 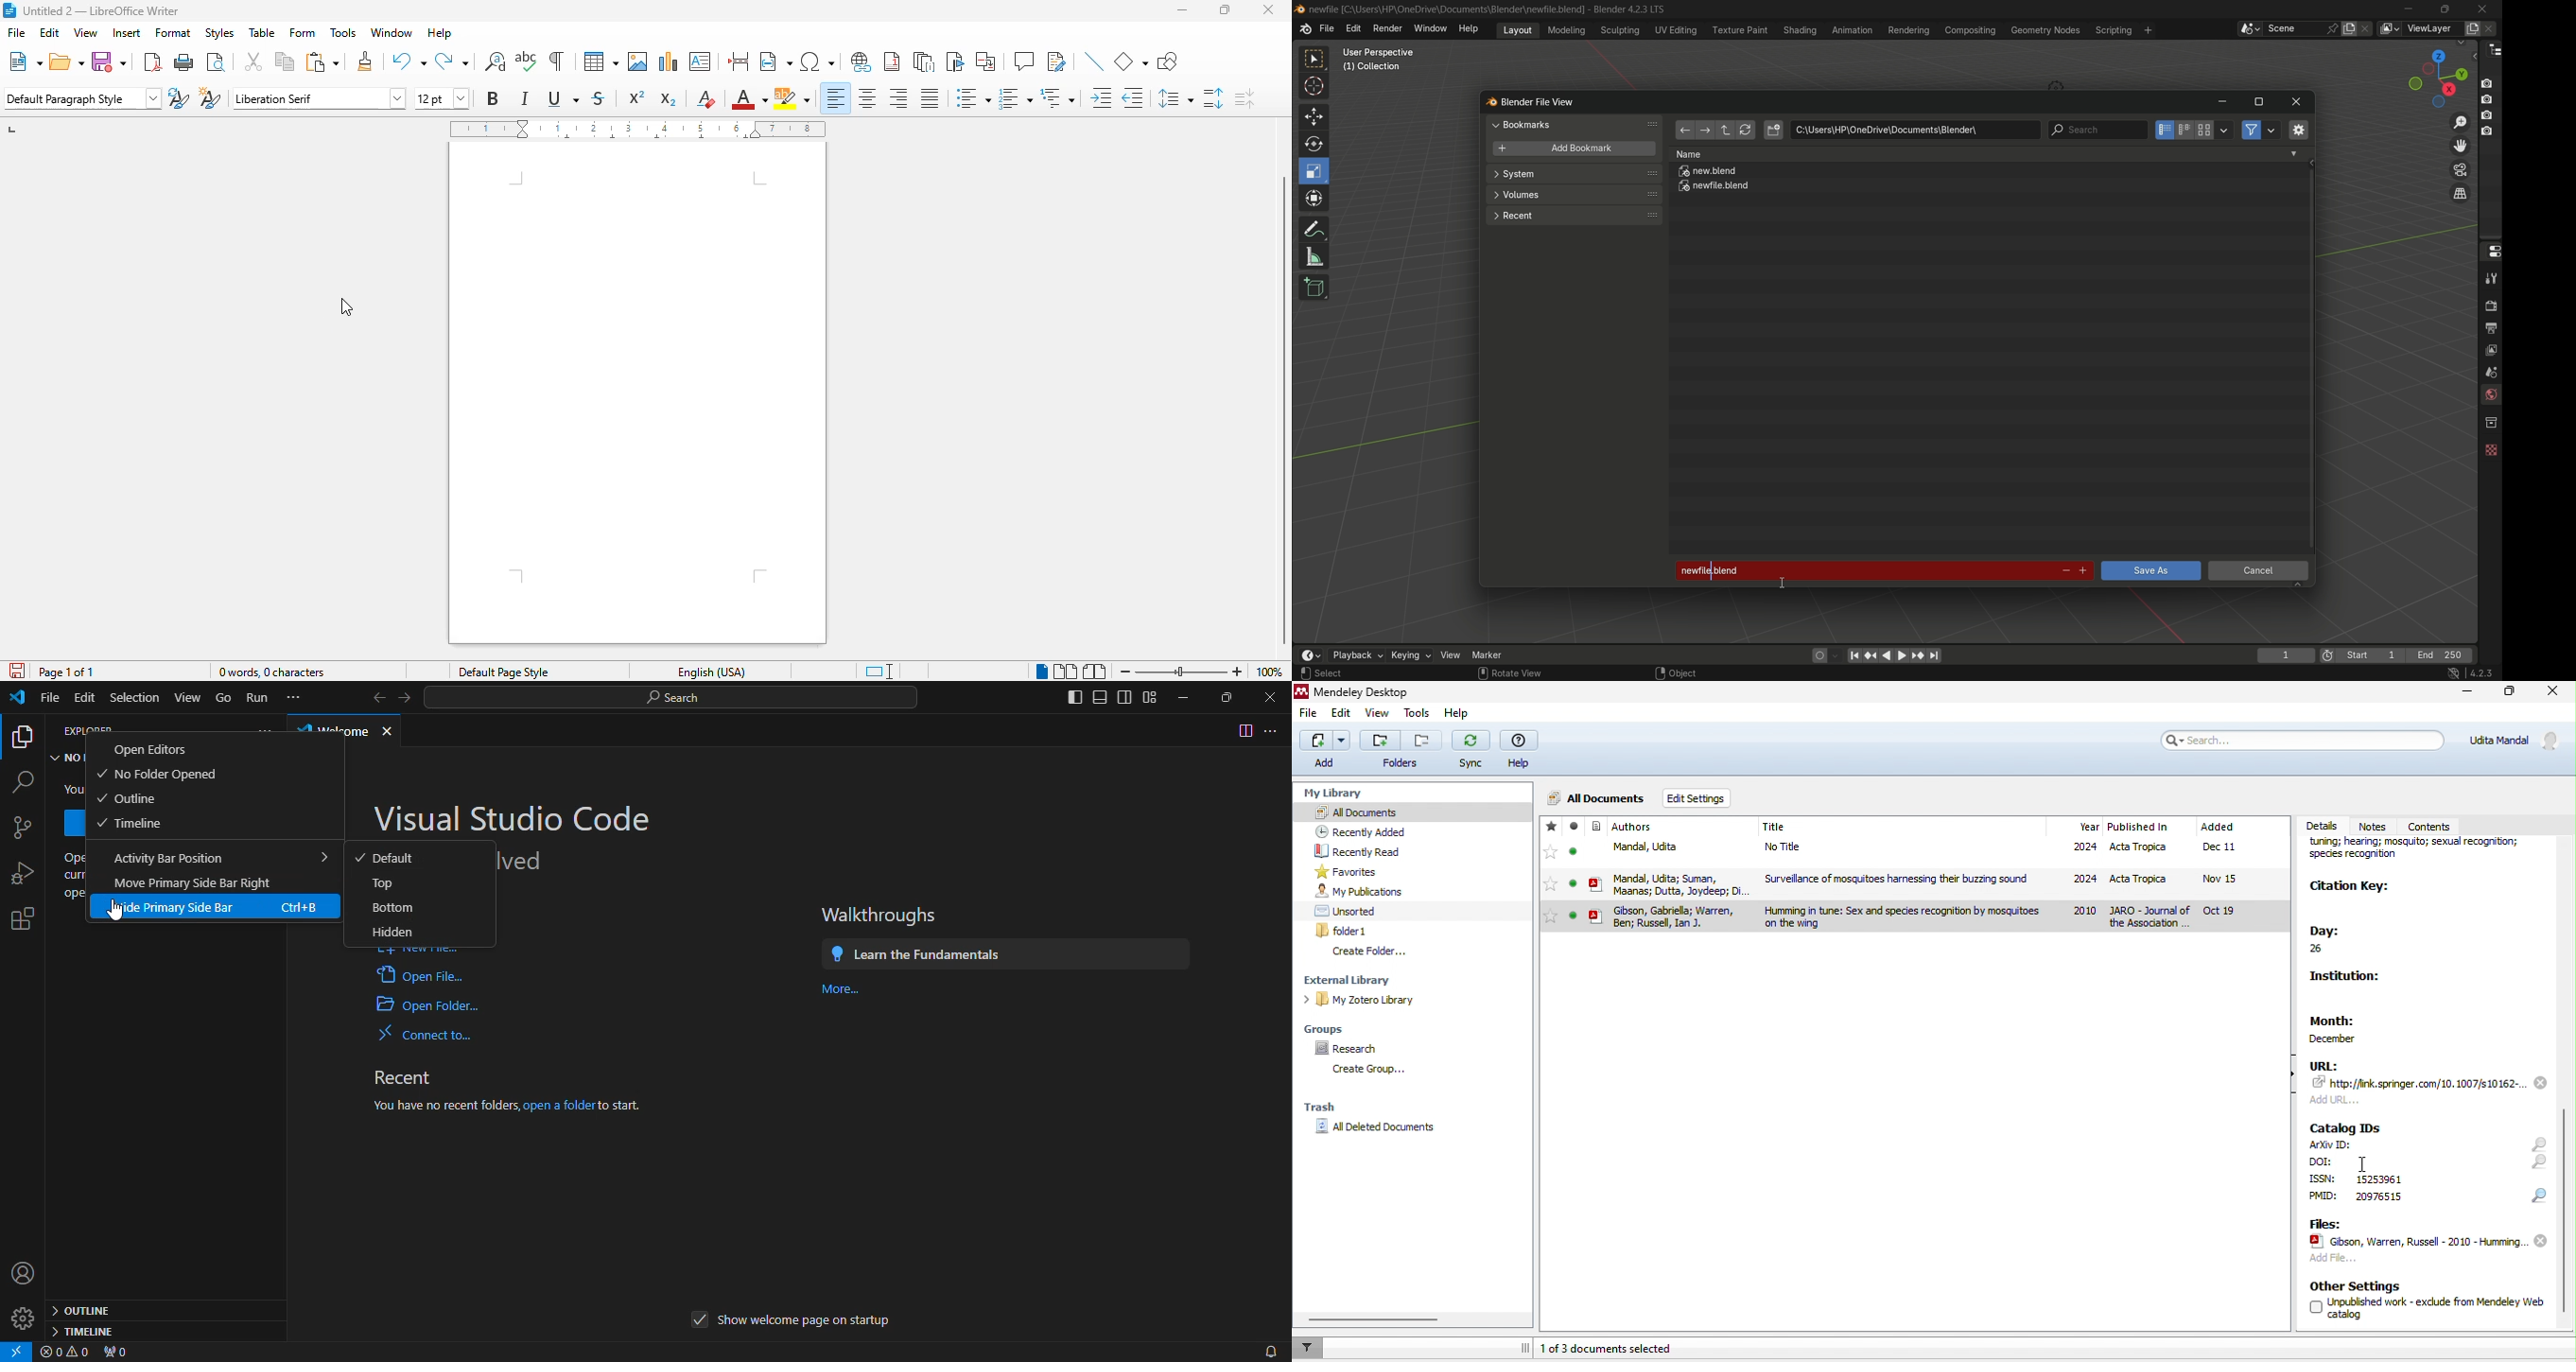 What do you see at coordinates (1633, 827) in the screenshot?
I see `journal author name` at bounding box center [1633, 827].